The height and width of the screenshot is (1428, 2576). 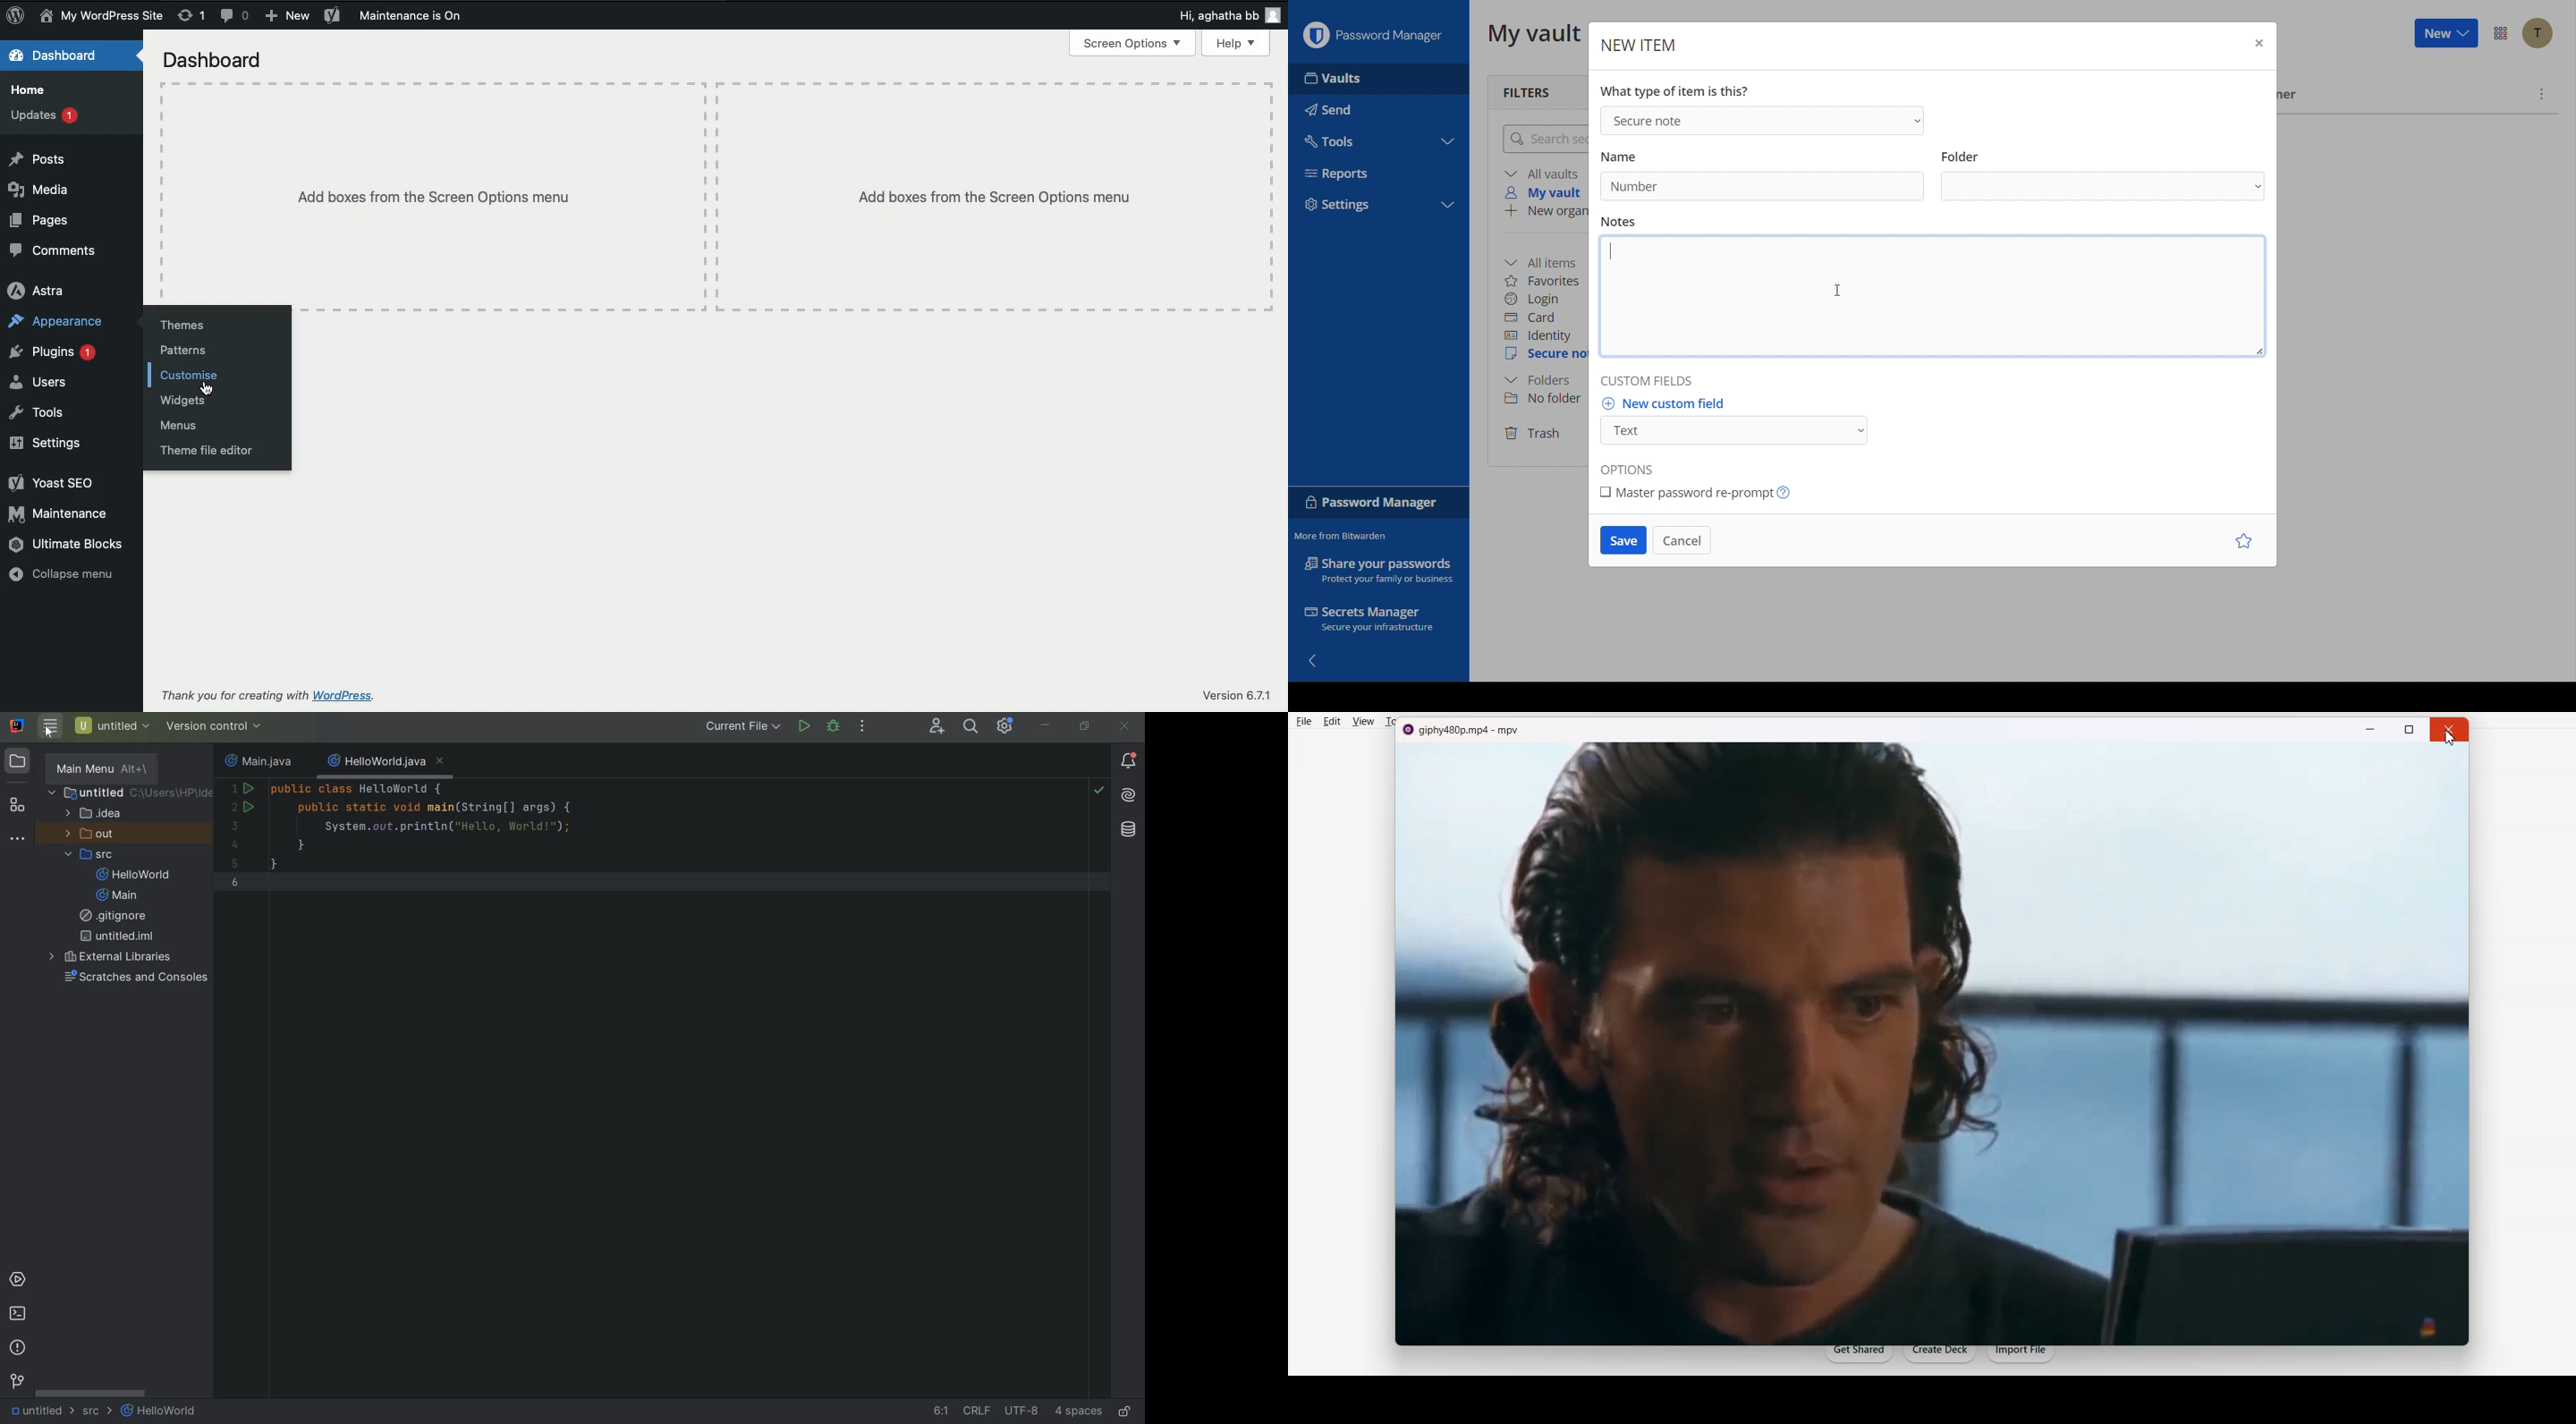 What do you see at coordinates (1332, 722) in the screenshot?
I see `Edit` at bounding box center [1332, 722].